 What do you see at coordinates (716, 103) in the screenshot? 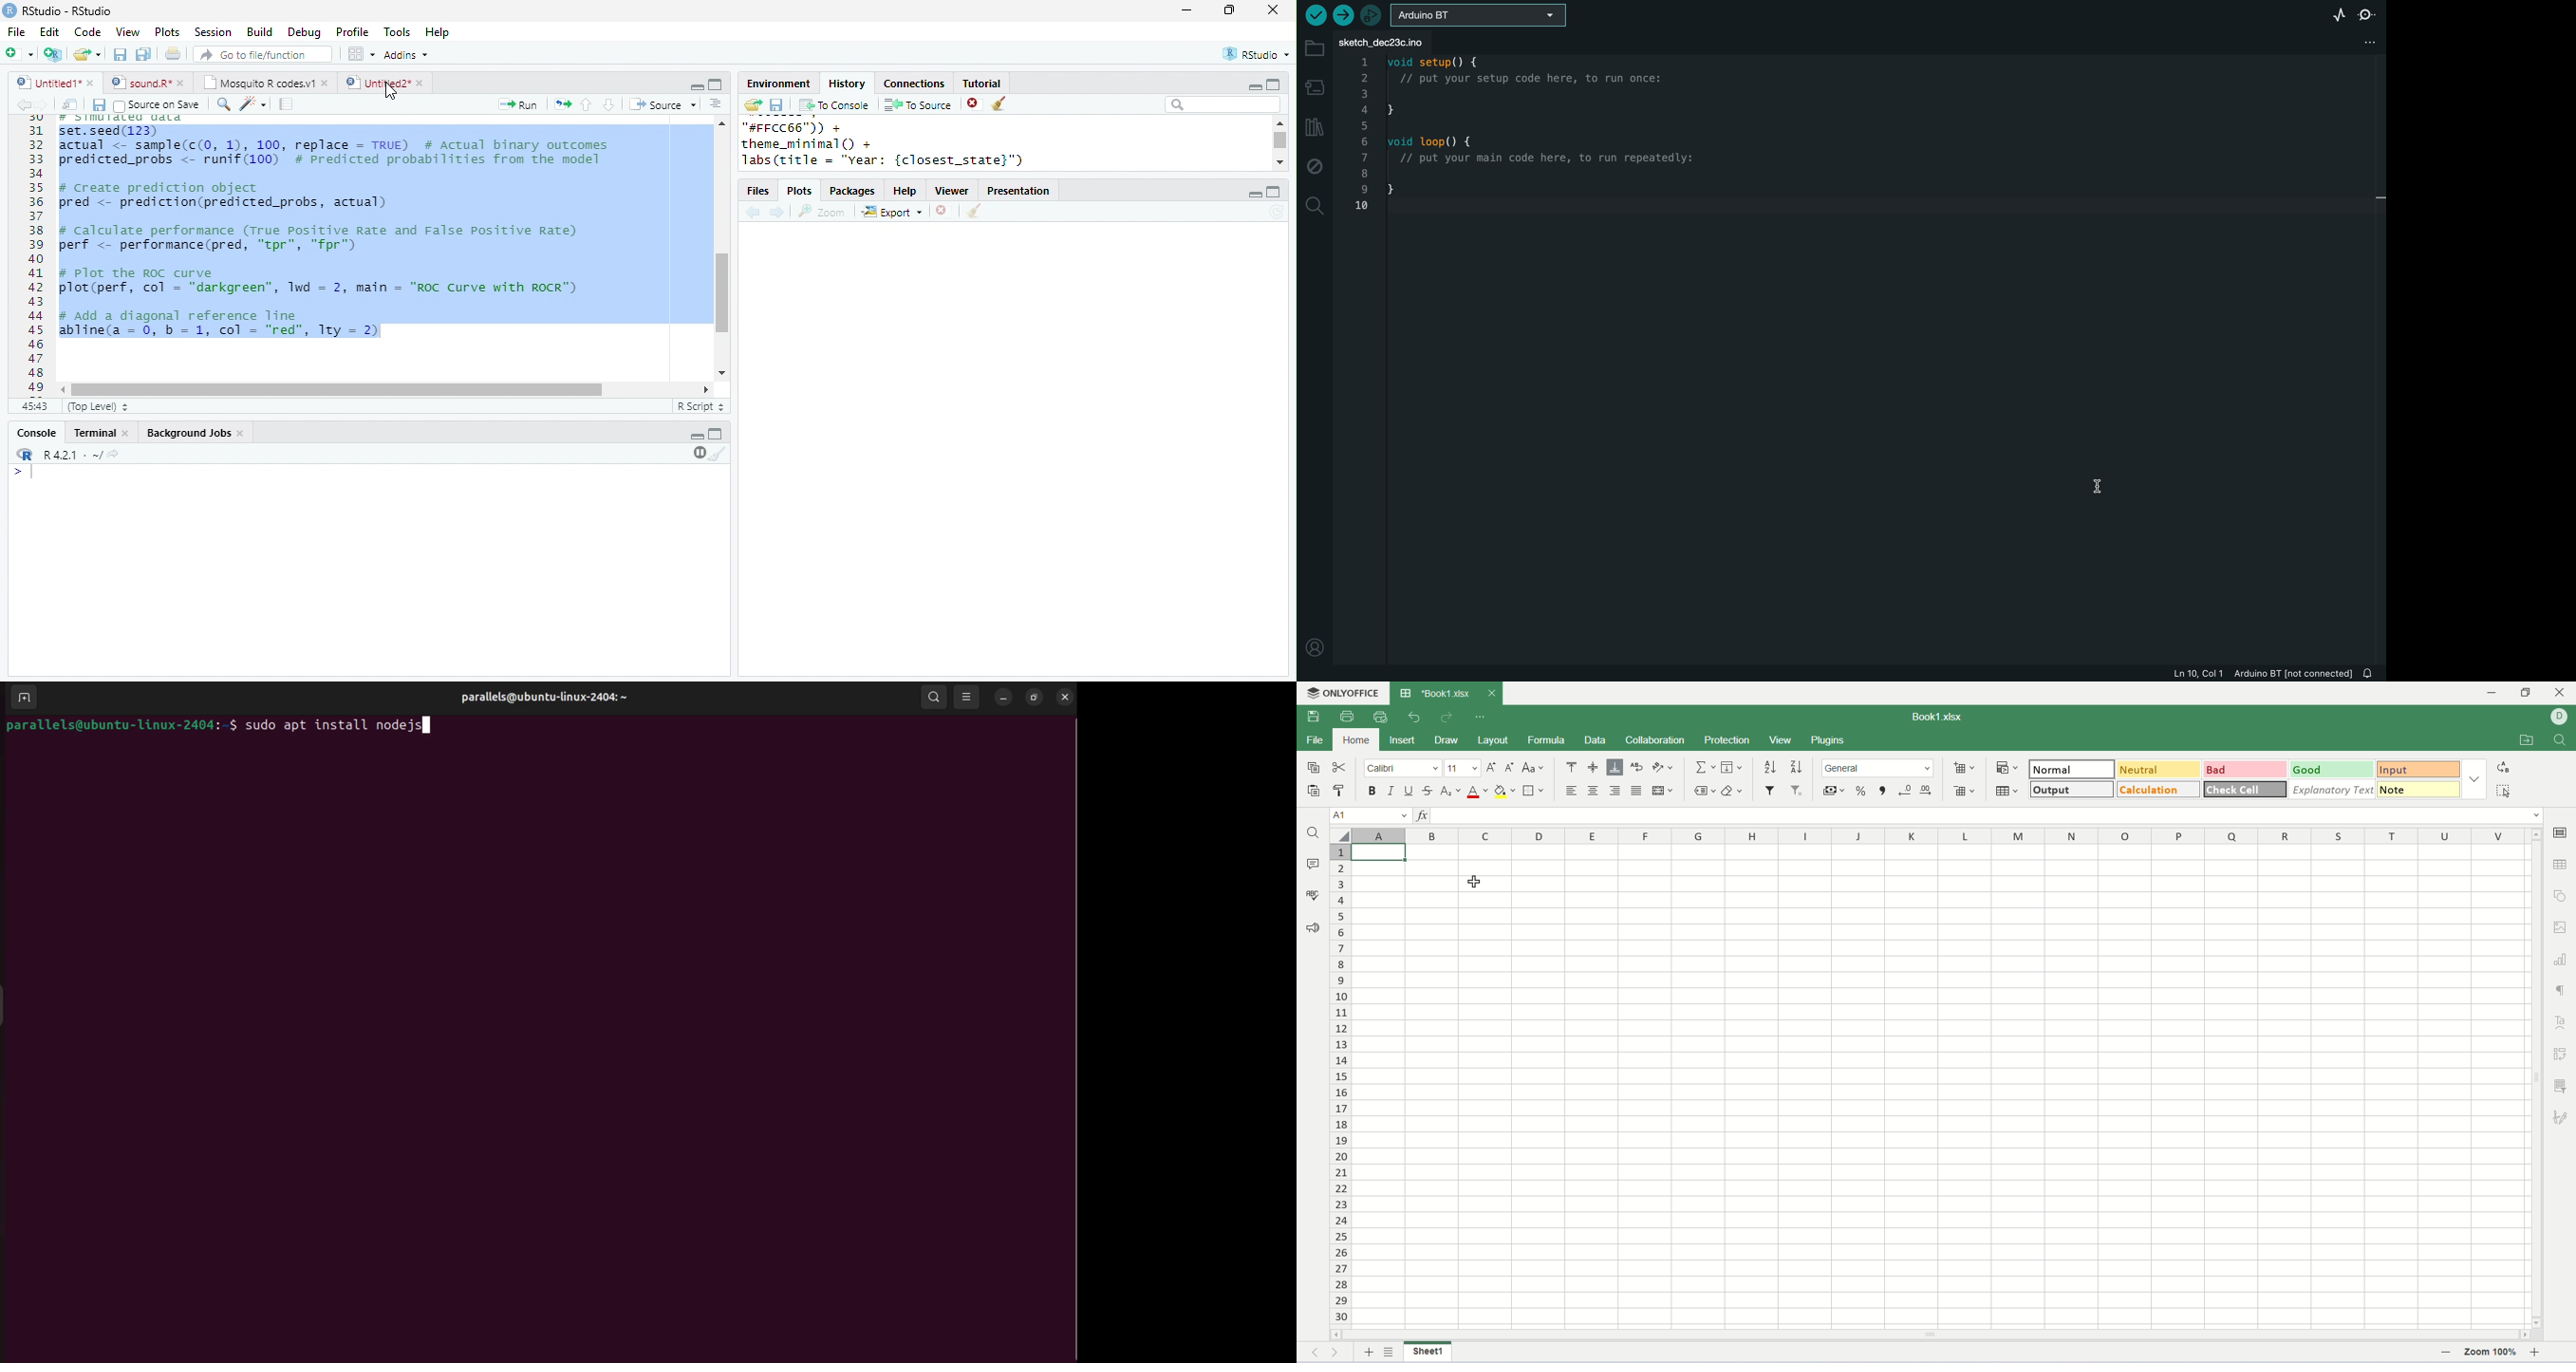
I see `options` at bounding box center [716, 103].